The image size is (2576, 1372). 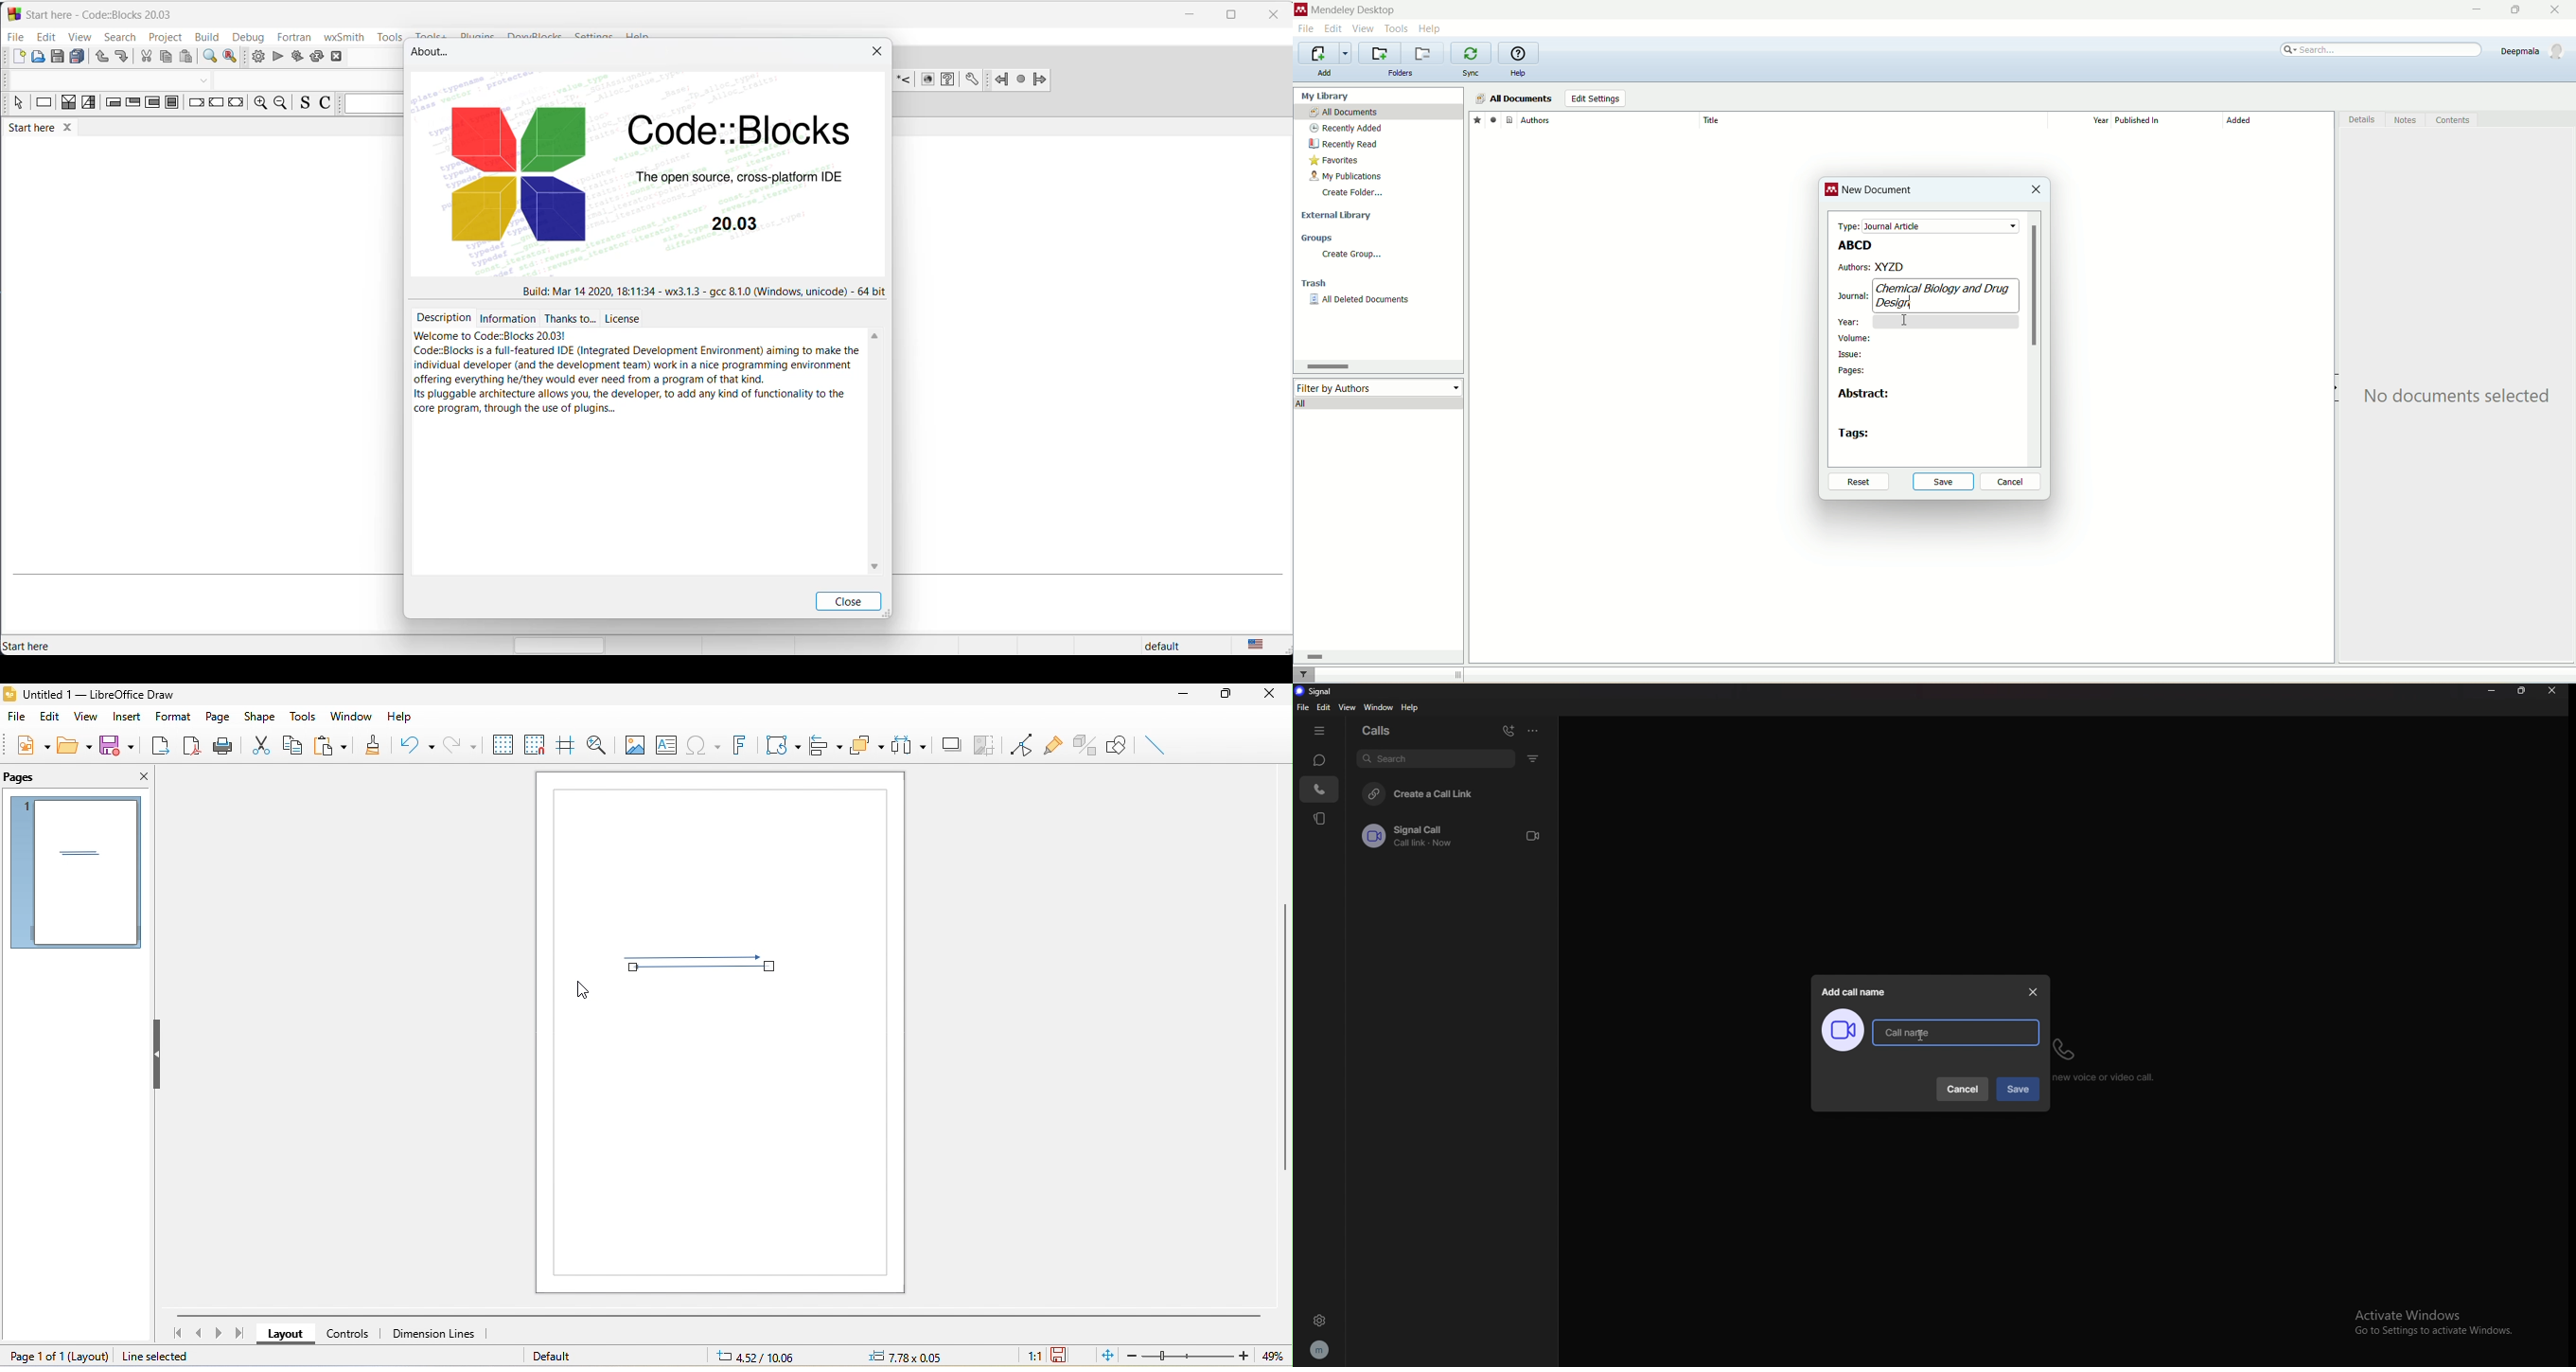 What do you see at coordinates (41, 103) in the screenshot?
I see `instruction` at bounding box center [41, 103].